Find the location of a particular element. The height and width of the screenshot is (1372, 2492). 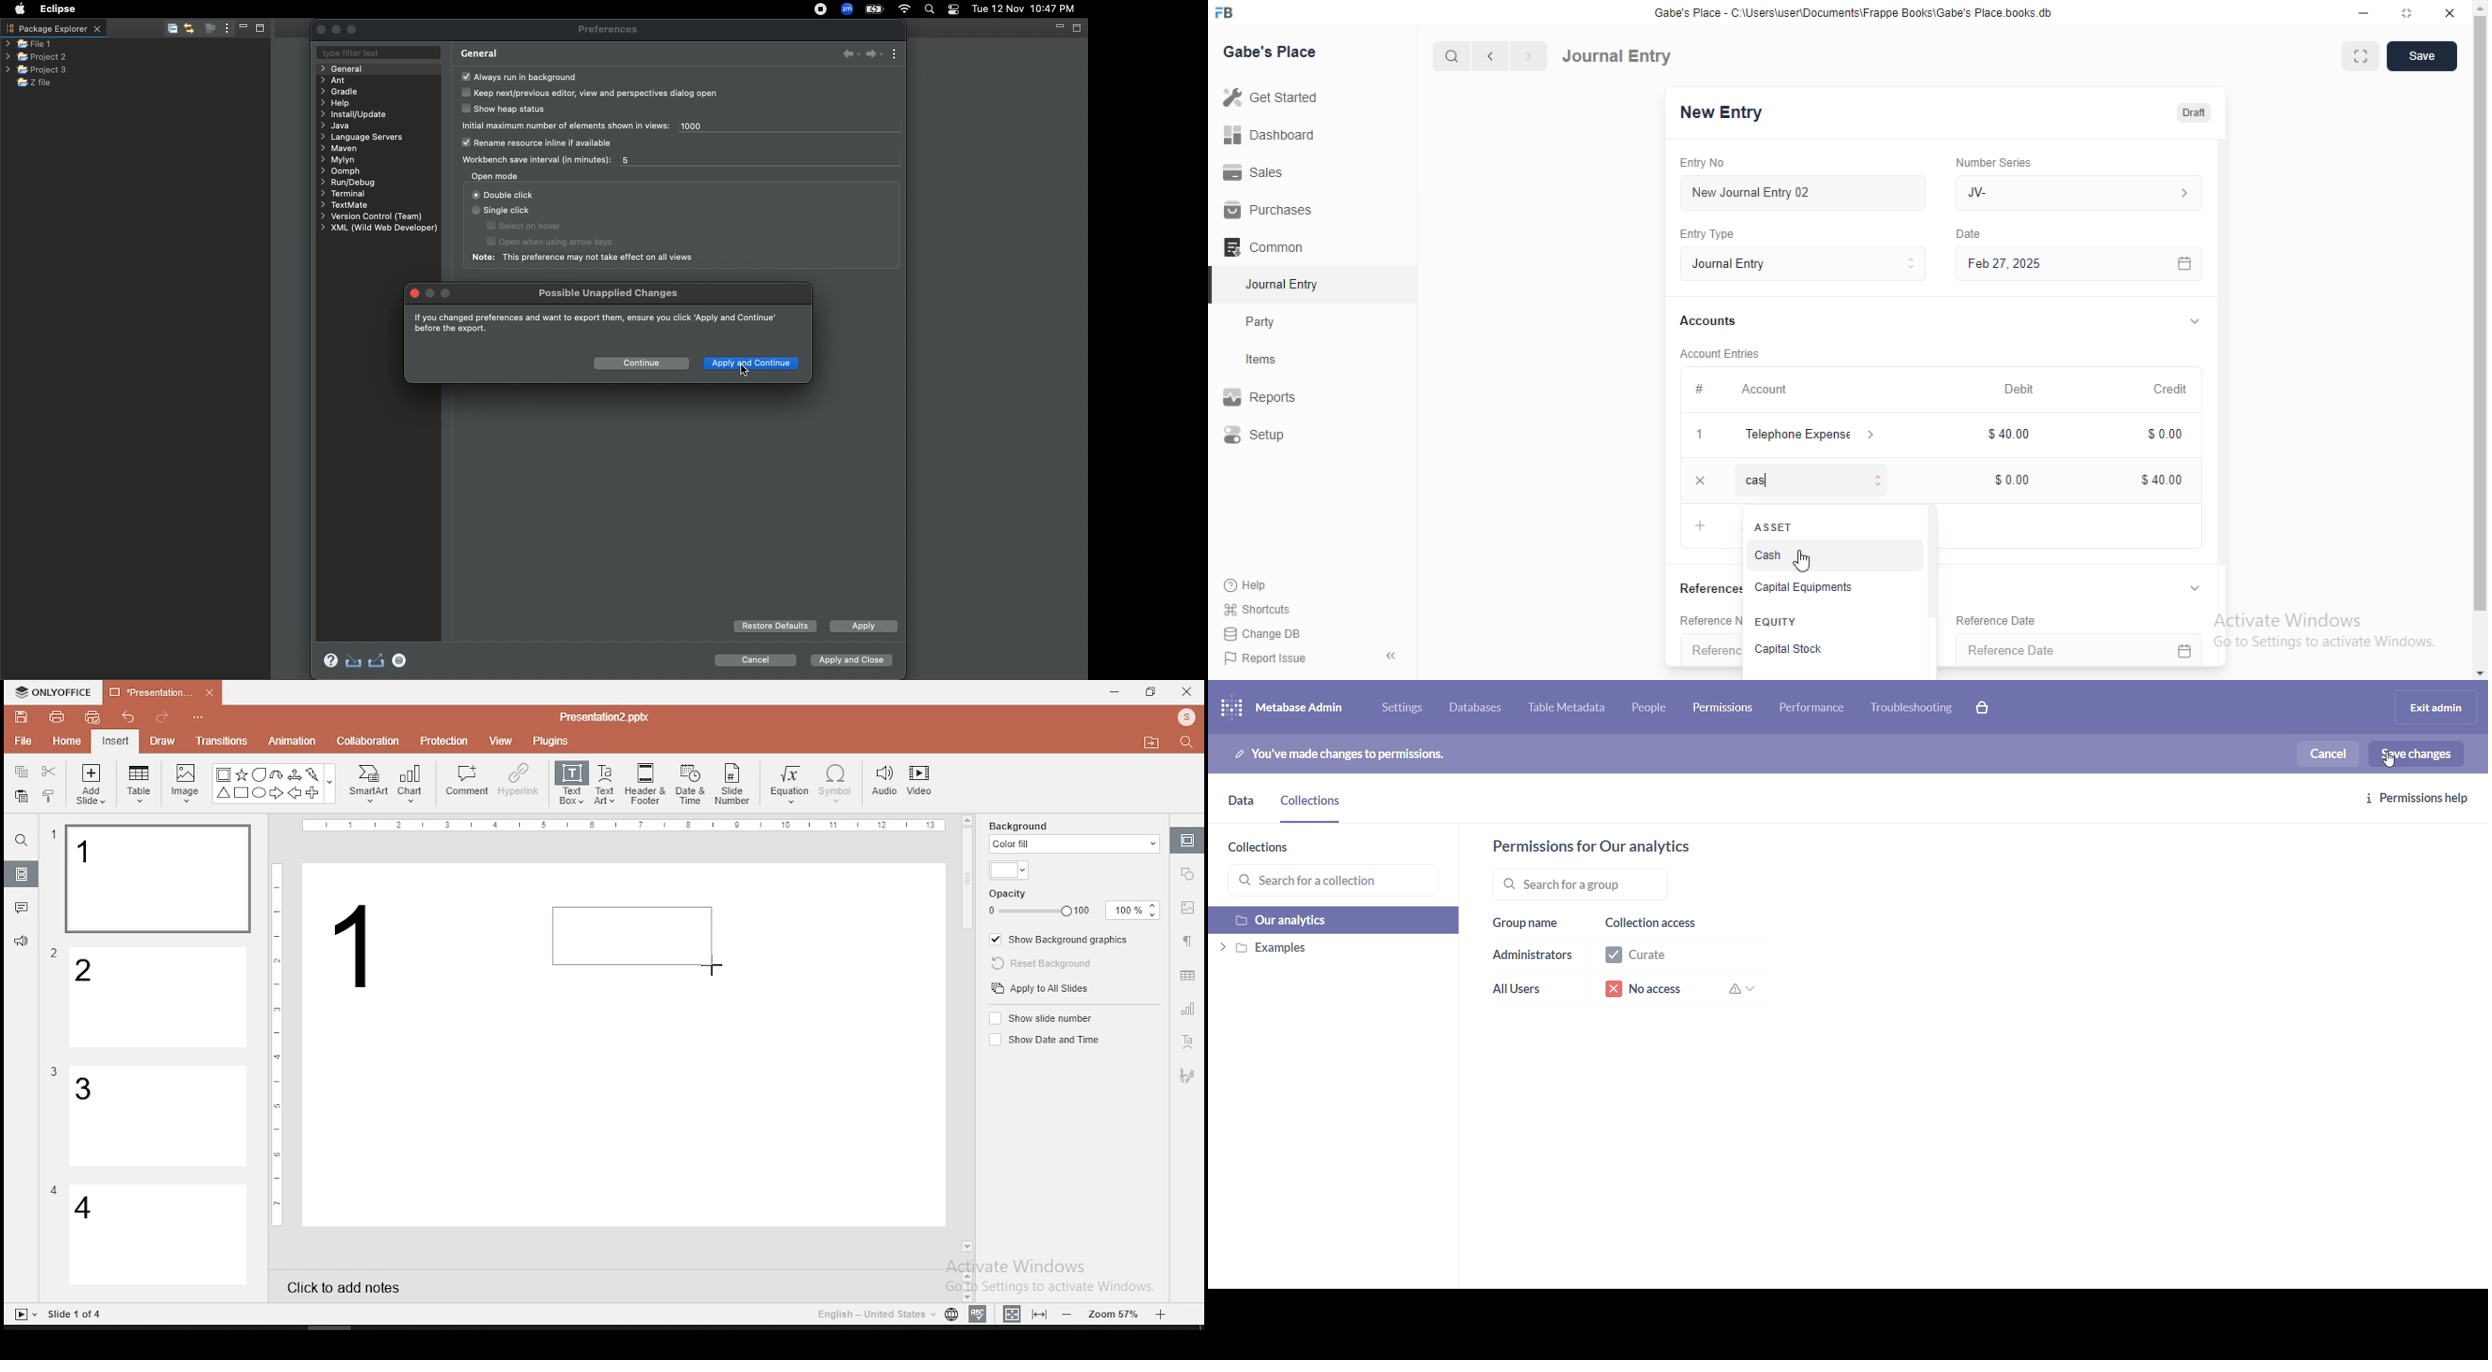

clone formatting is located at coordinates (49, 795).